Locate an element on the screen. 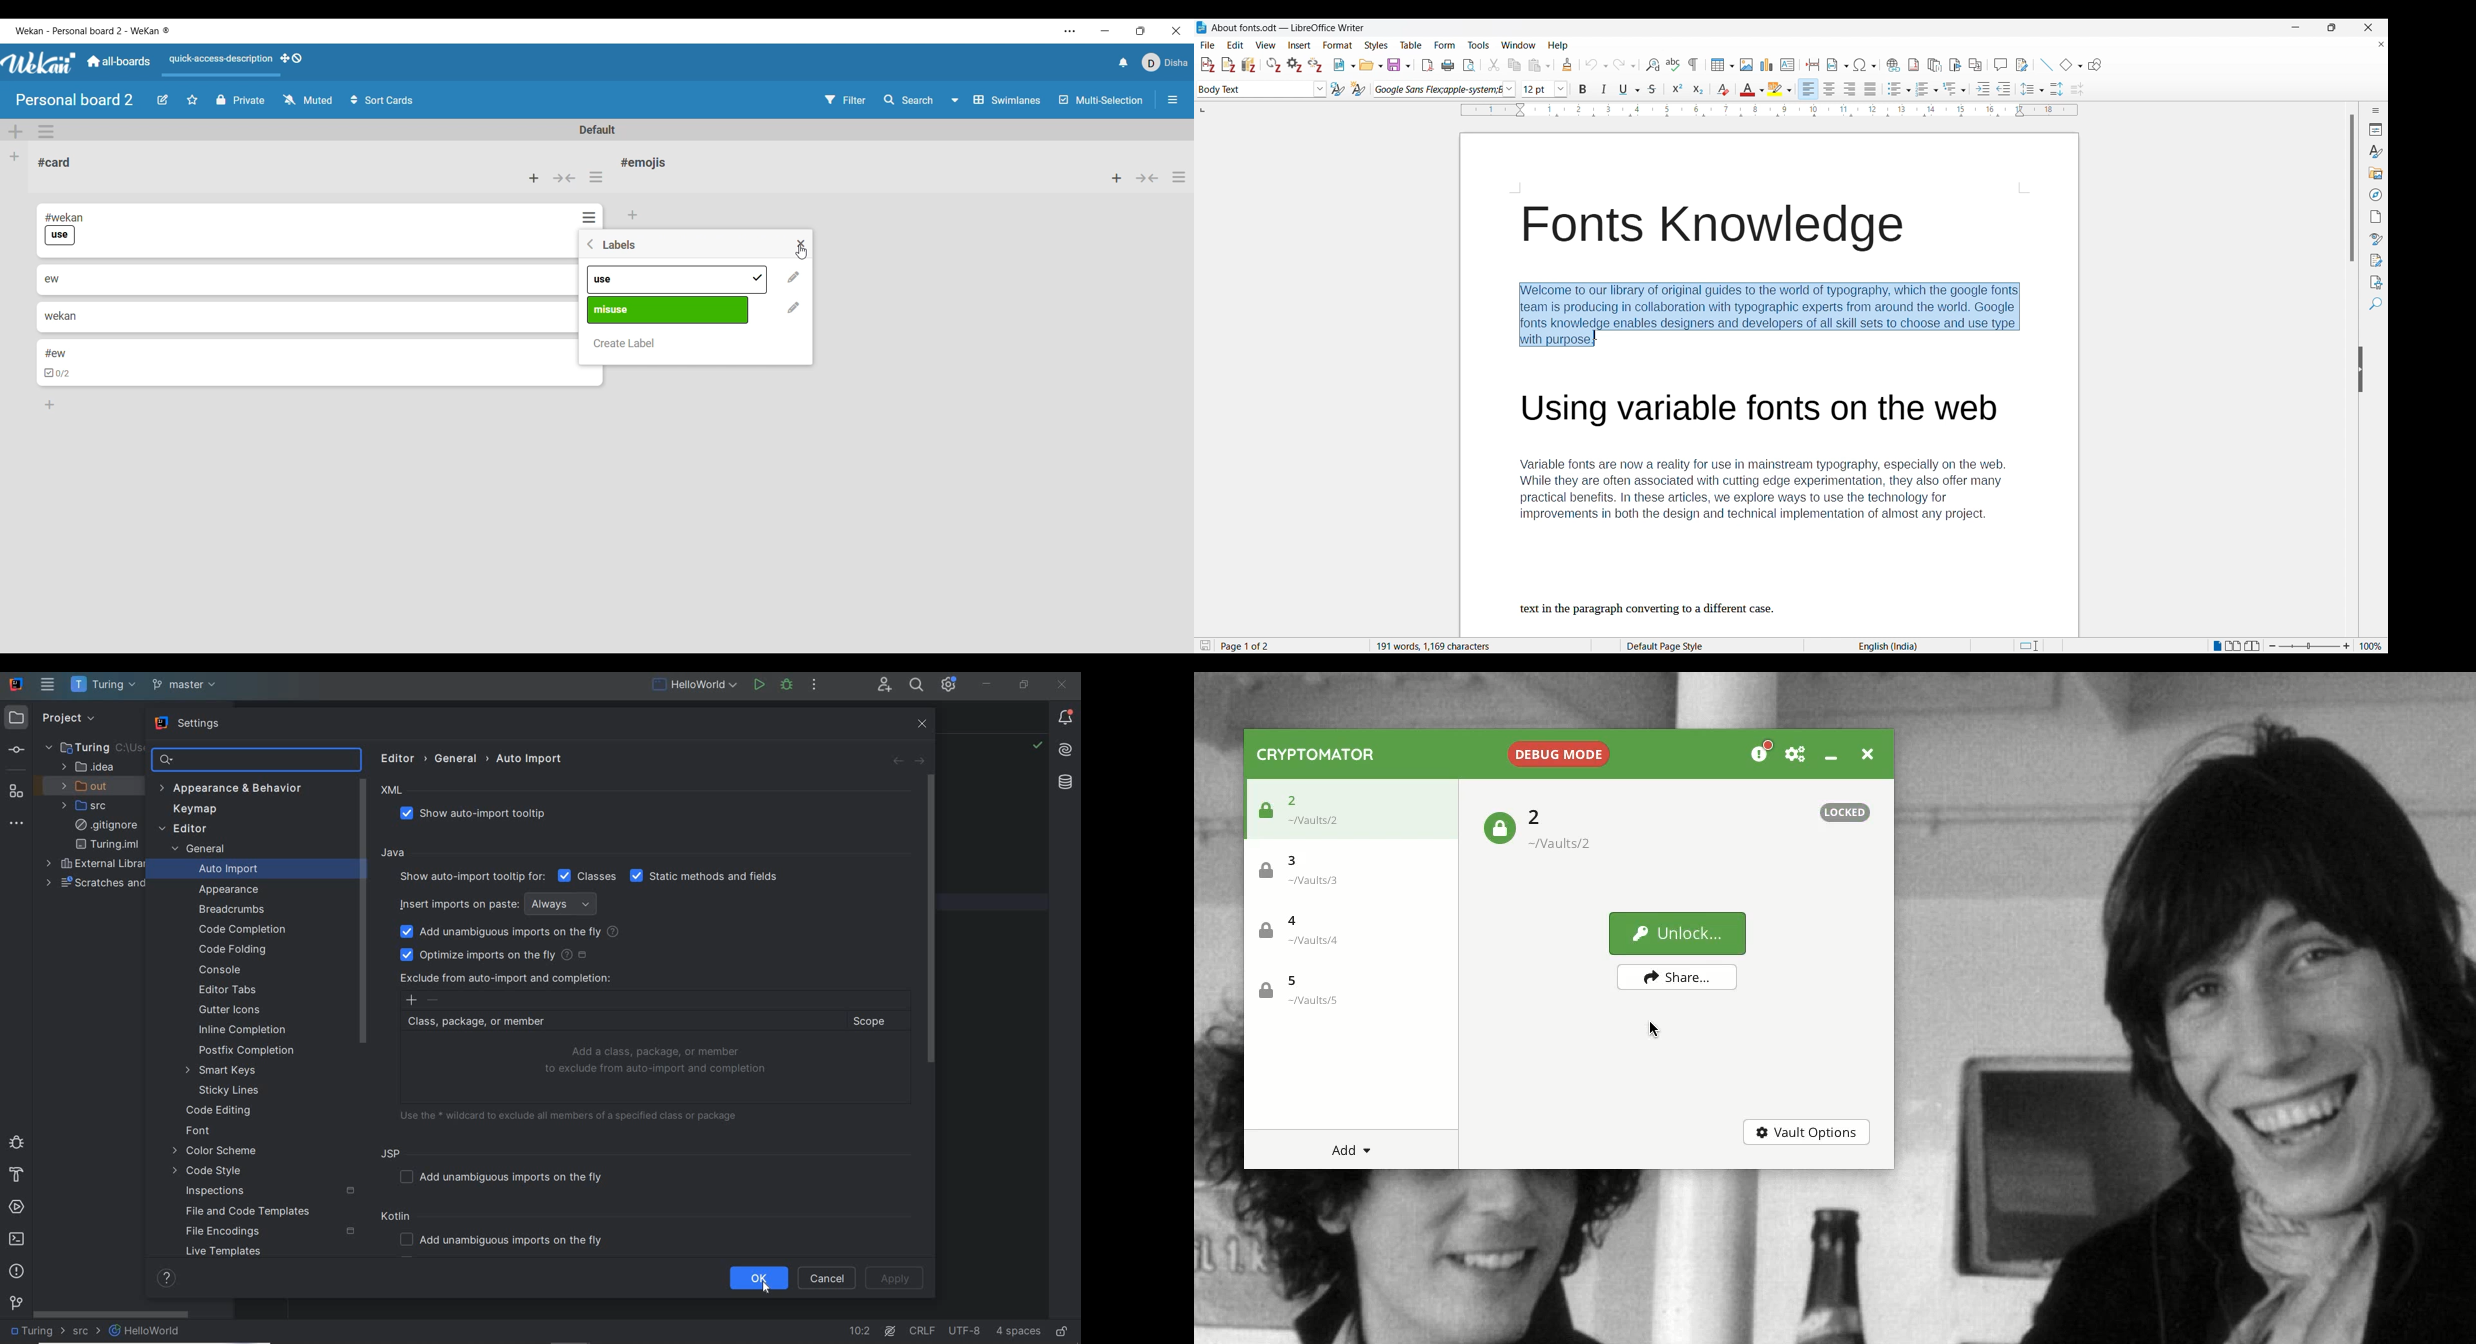 The image size is (2492, 1344). FILE AND CODE TEMPLATES is located at coordinates (244, 1213).